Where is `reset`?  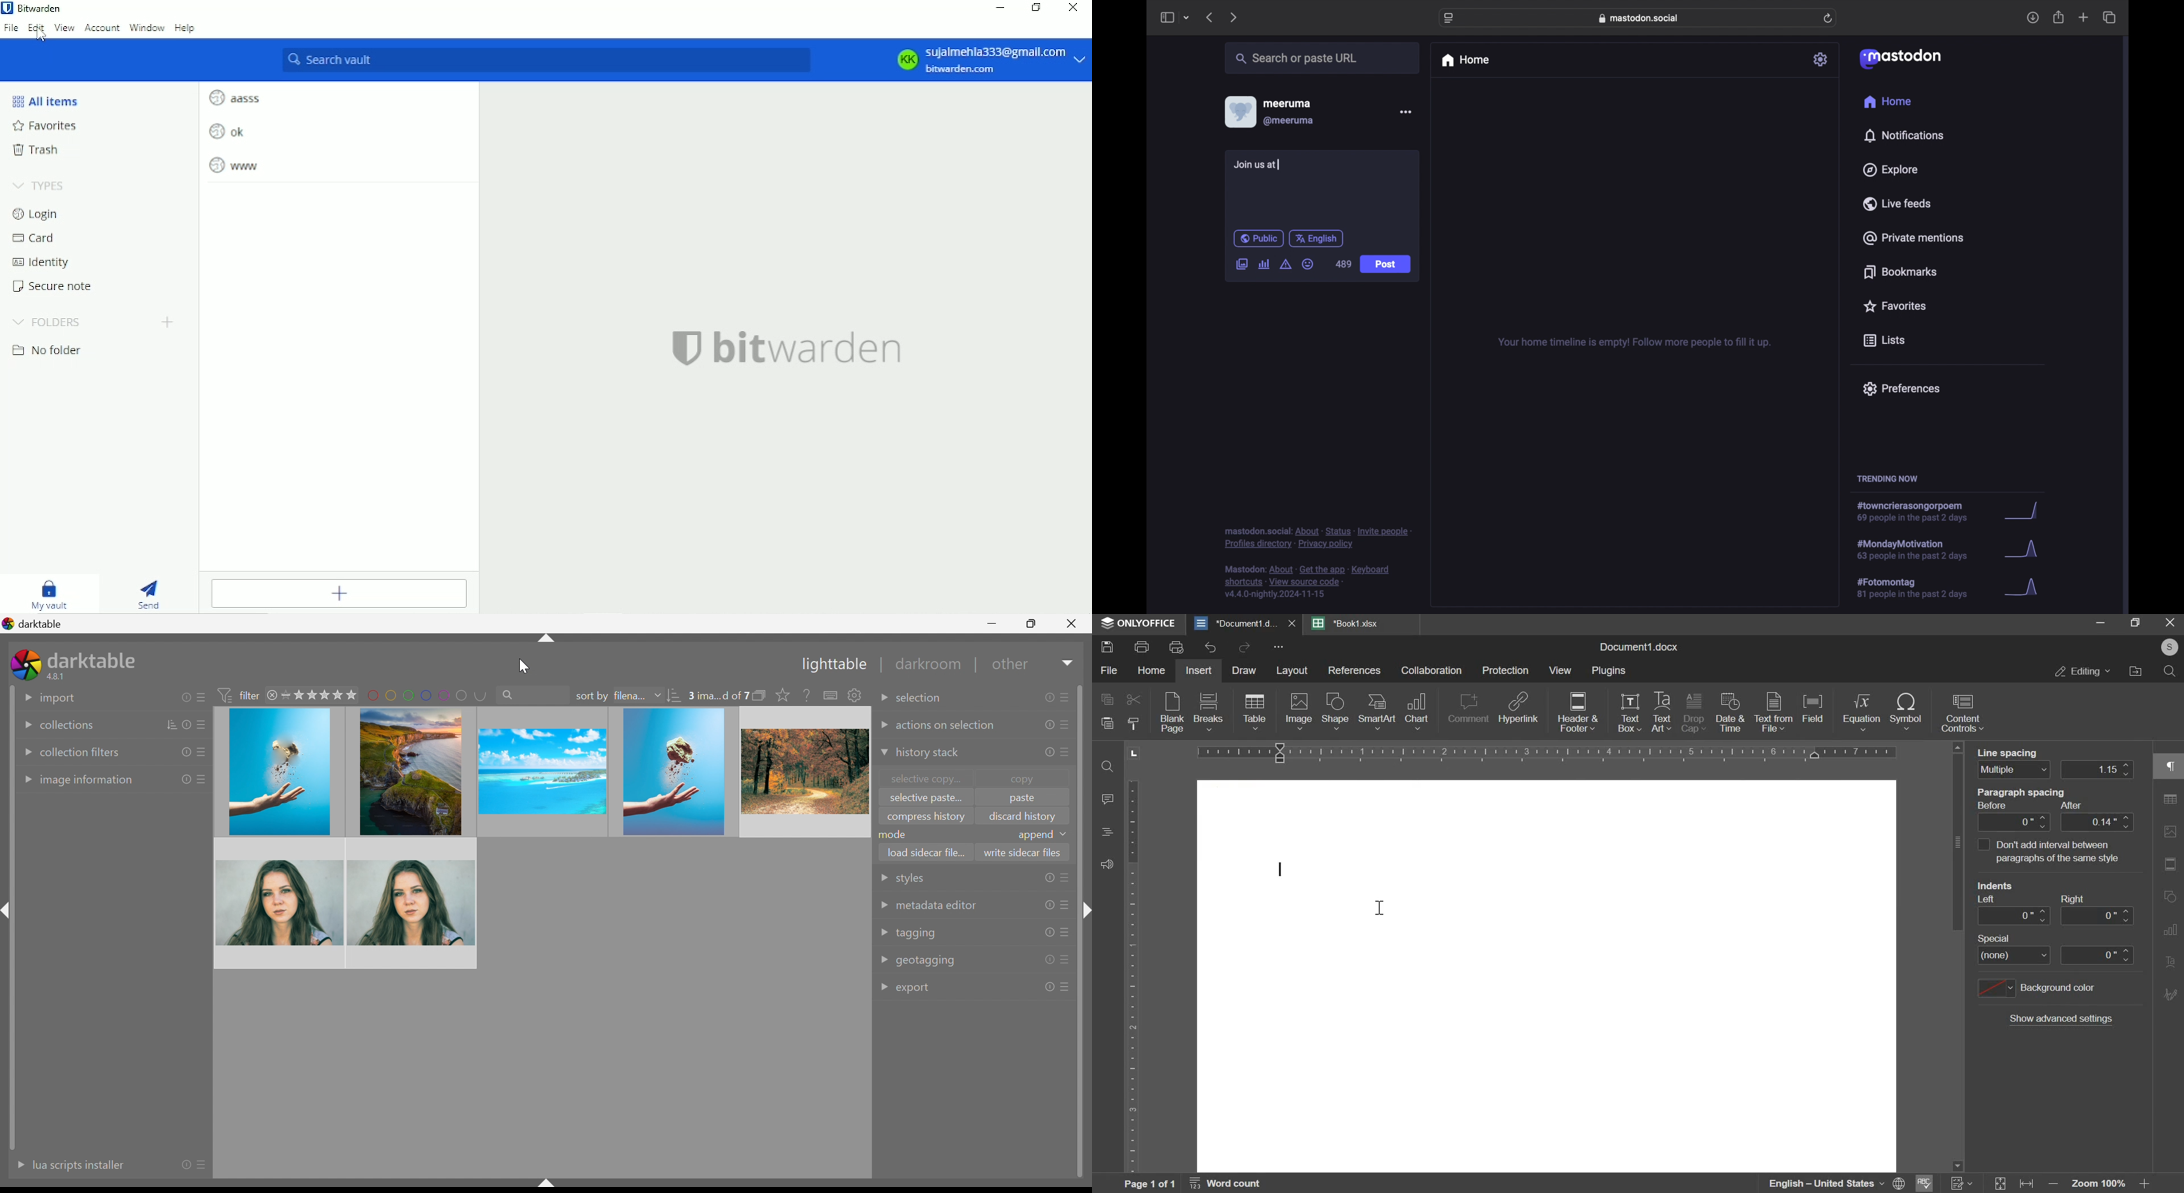
reset is located at coordinates (186, 1165).